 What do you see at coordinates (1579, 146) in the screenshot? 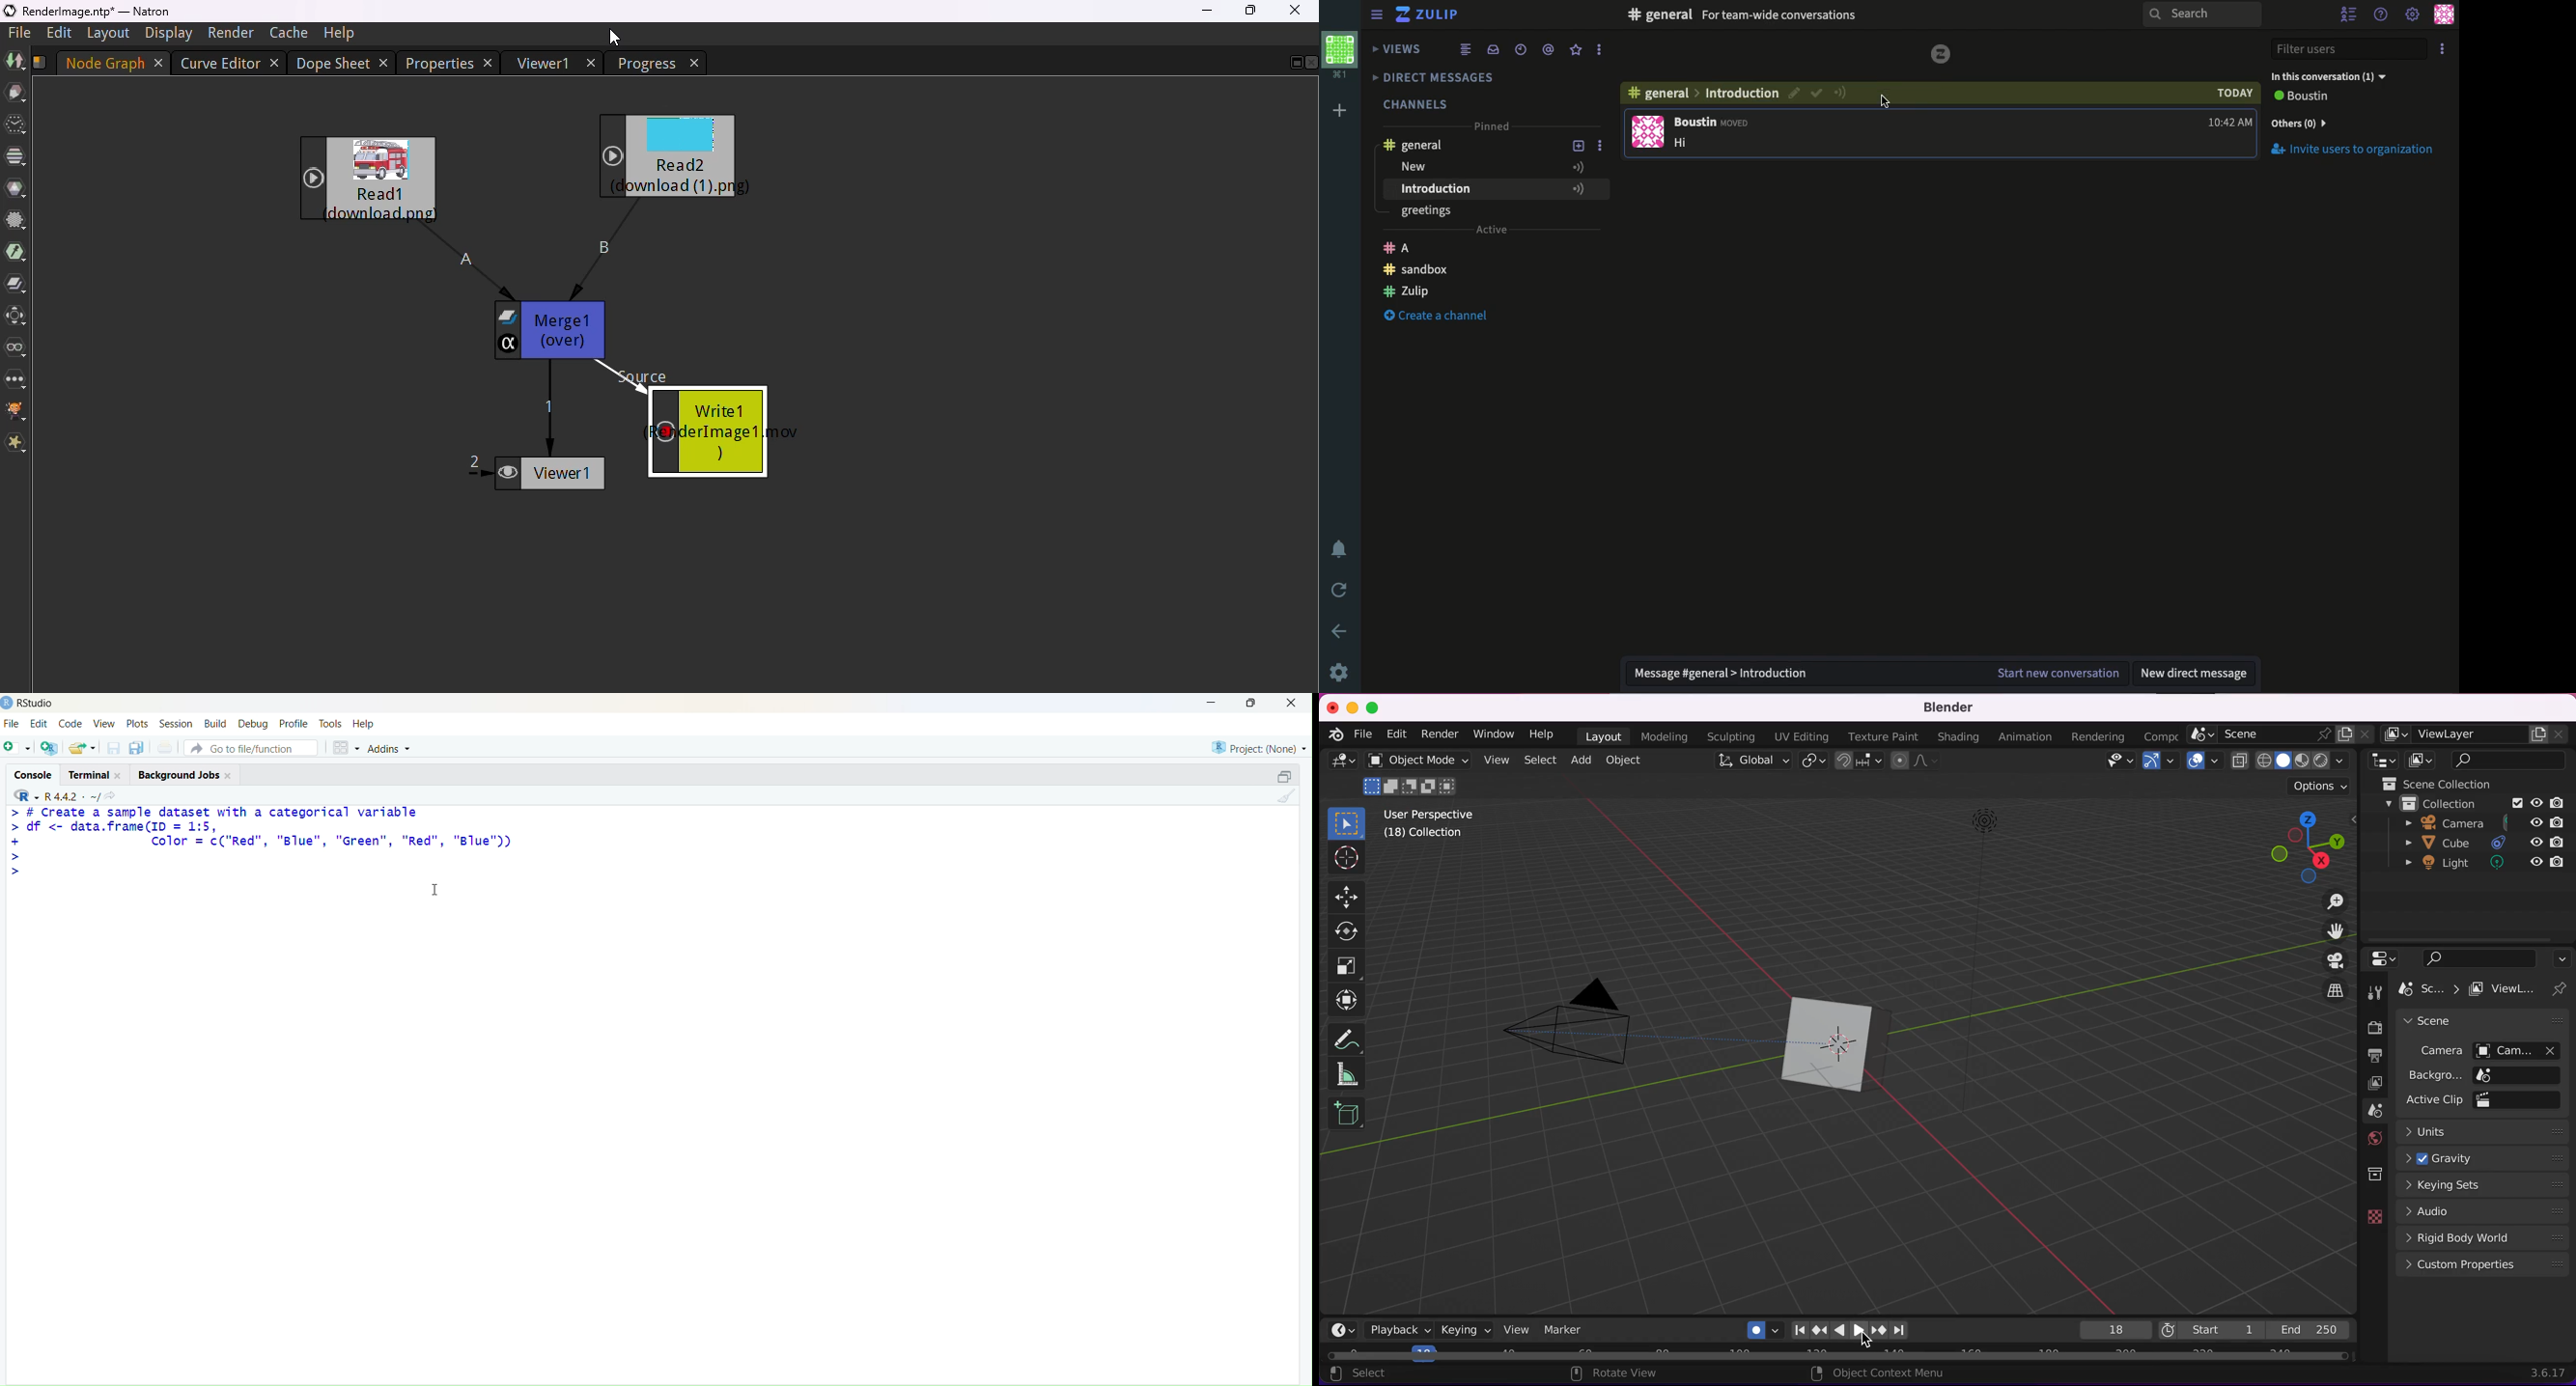
I see `Add` at bounding box center [1579, 146].